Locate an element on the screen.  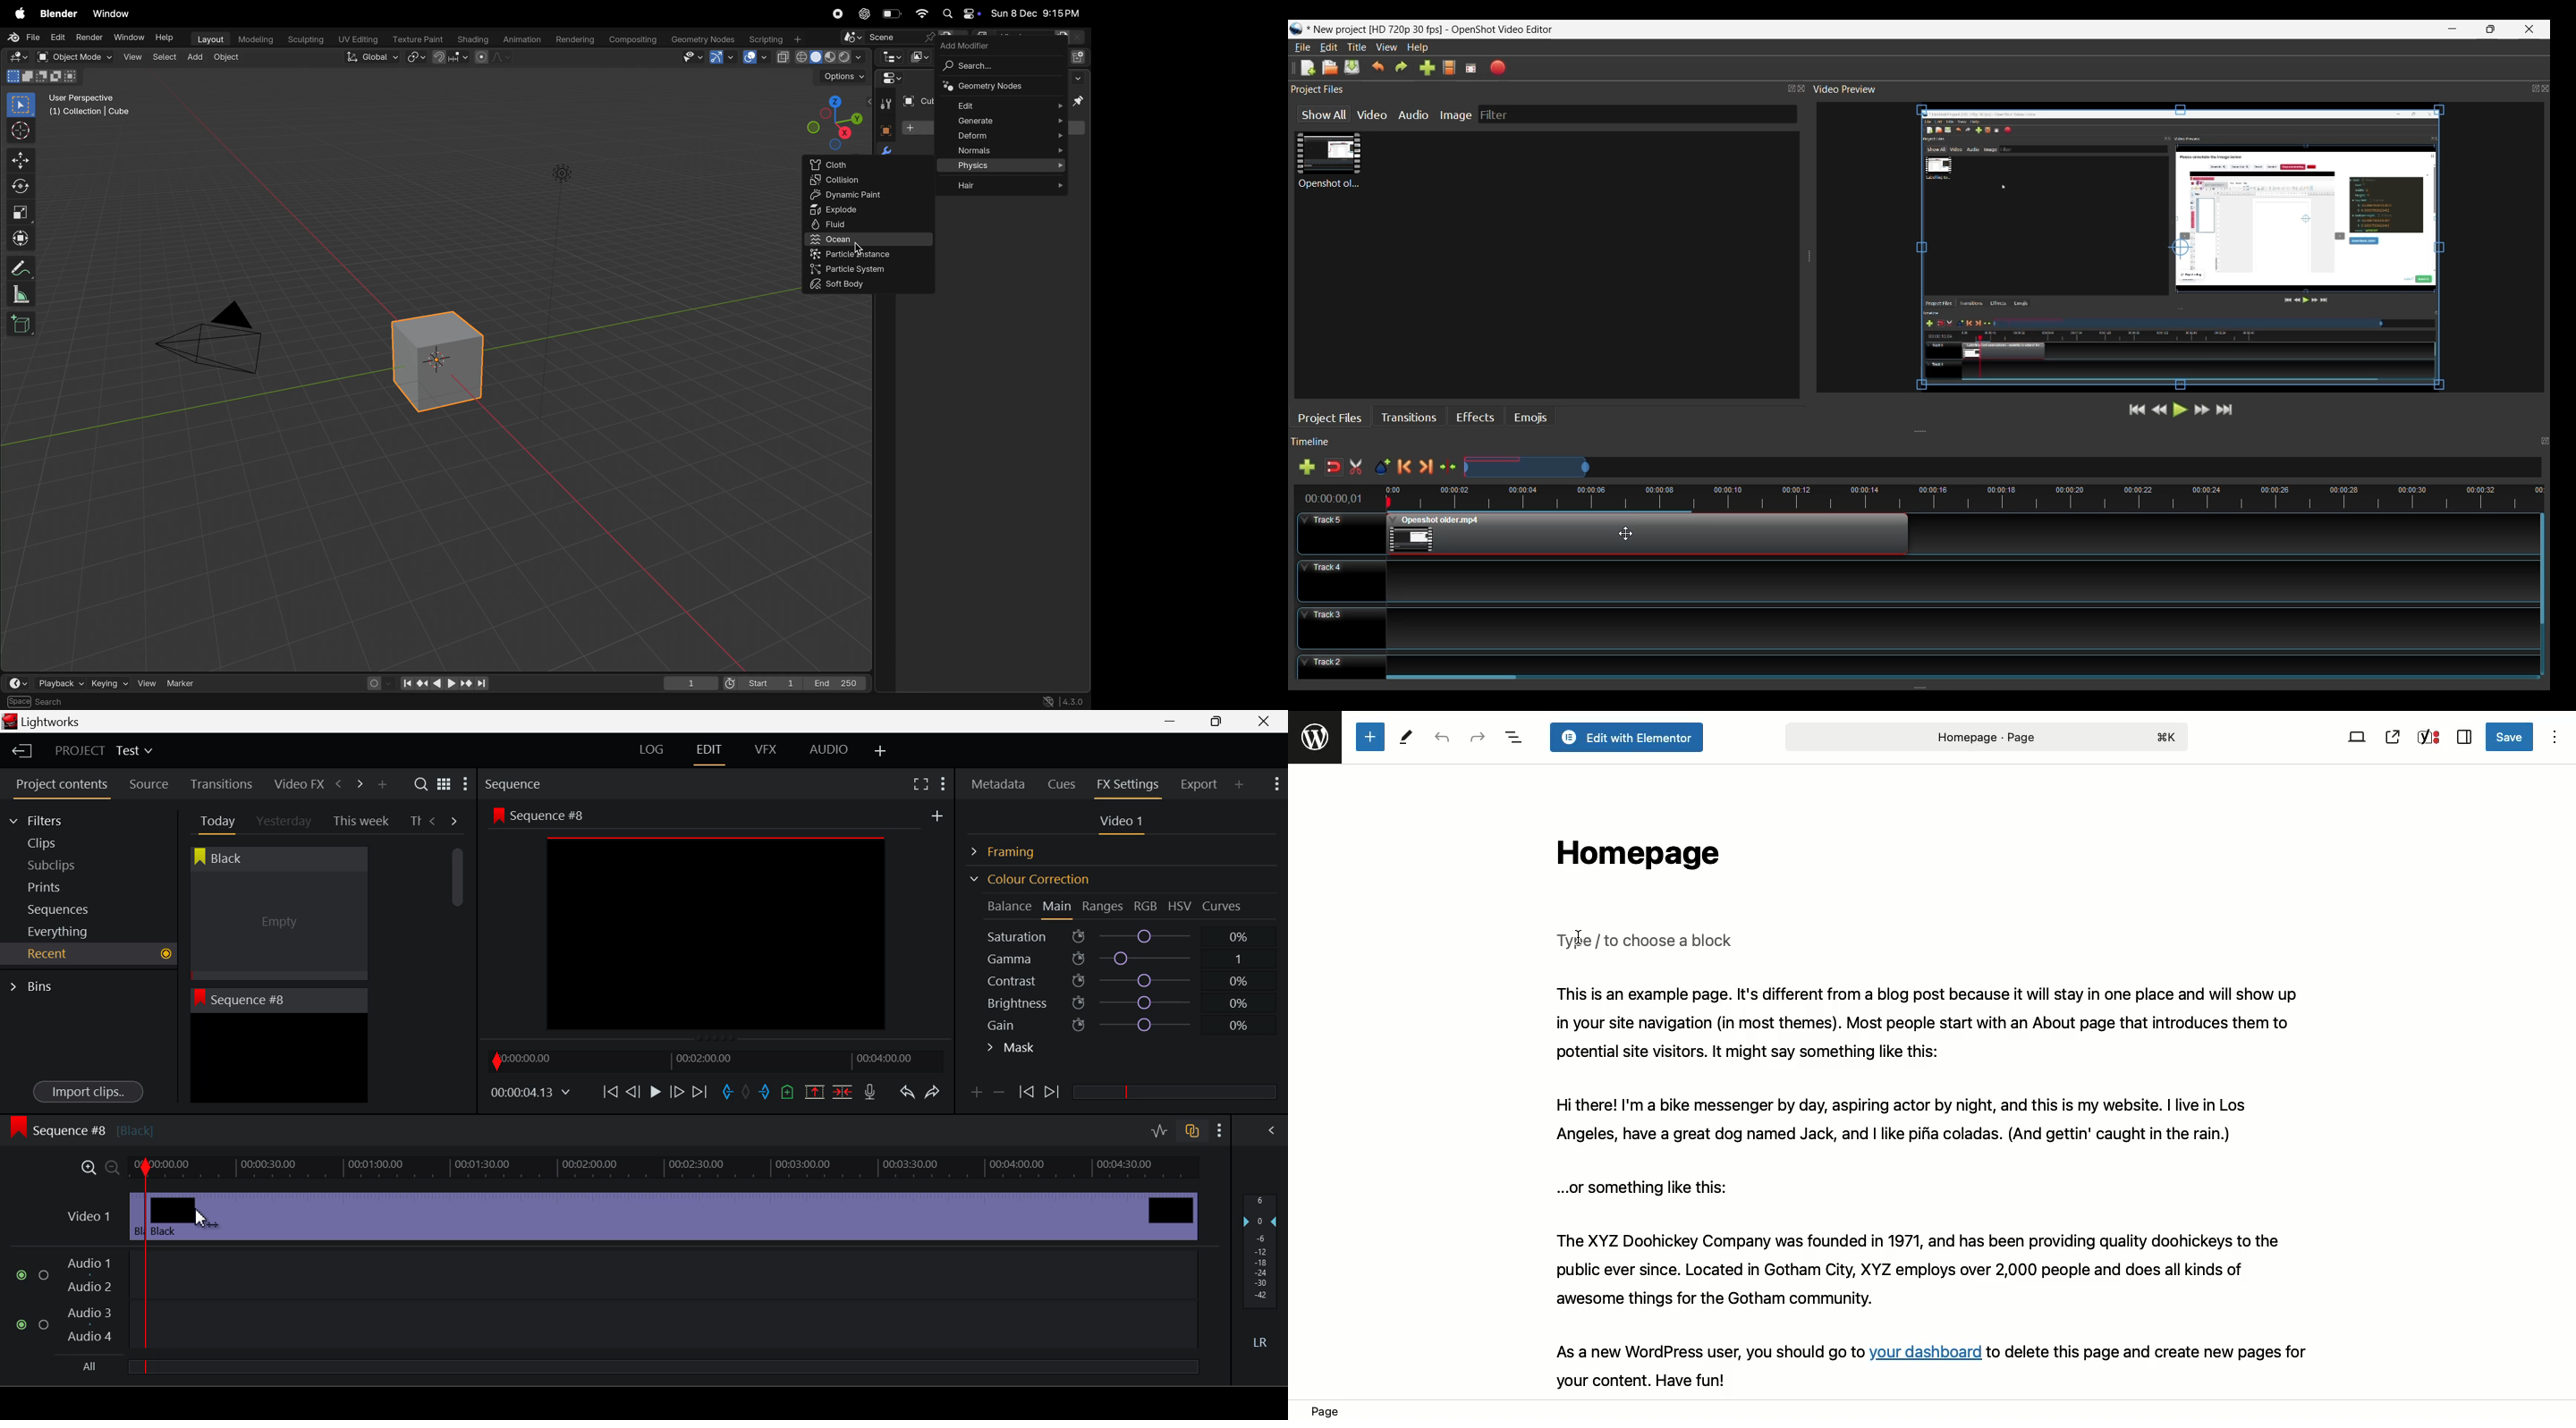
Open File is located at coordinates (1330, 68).